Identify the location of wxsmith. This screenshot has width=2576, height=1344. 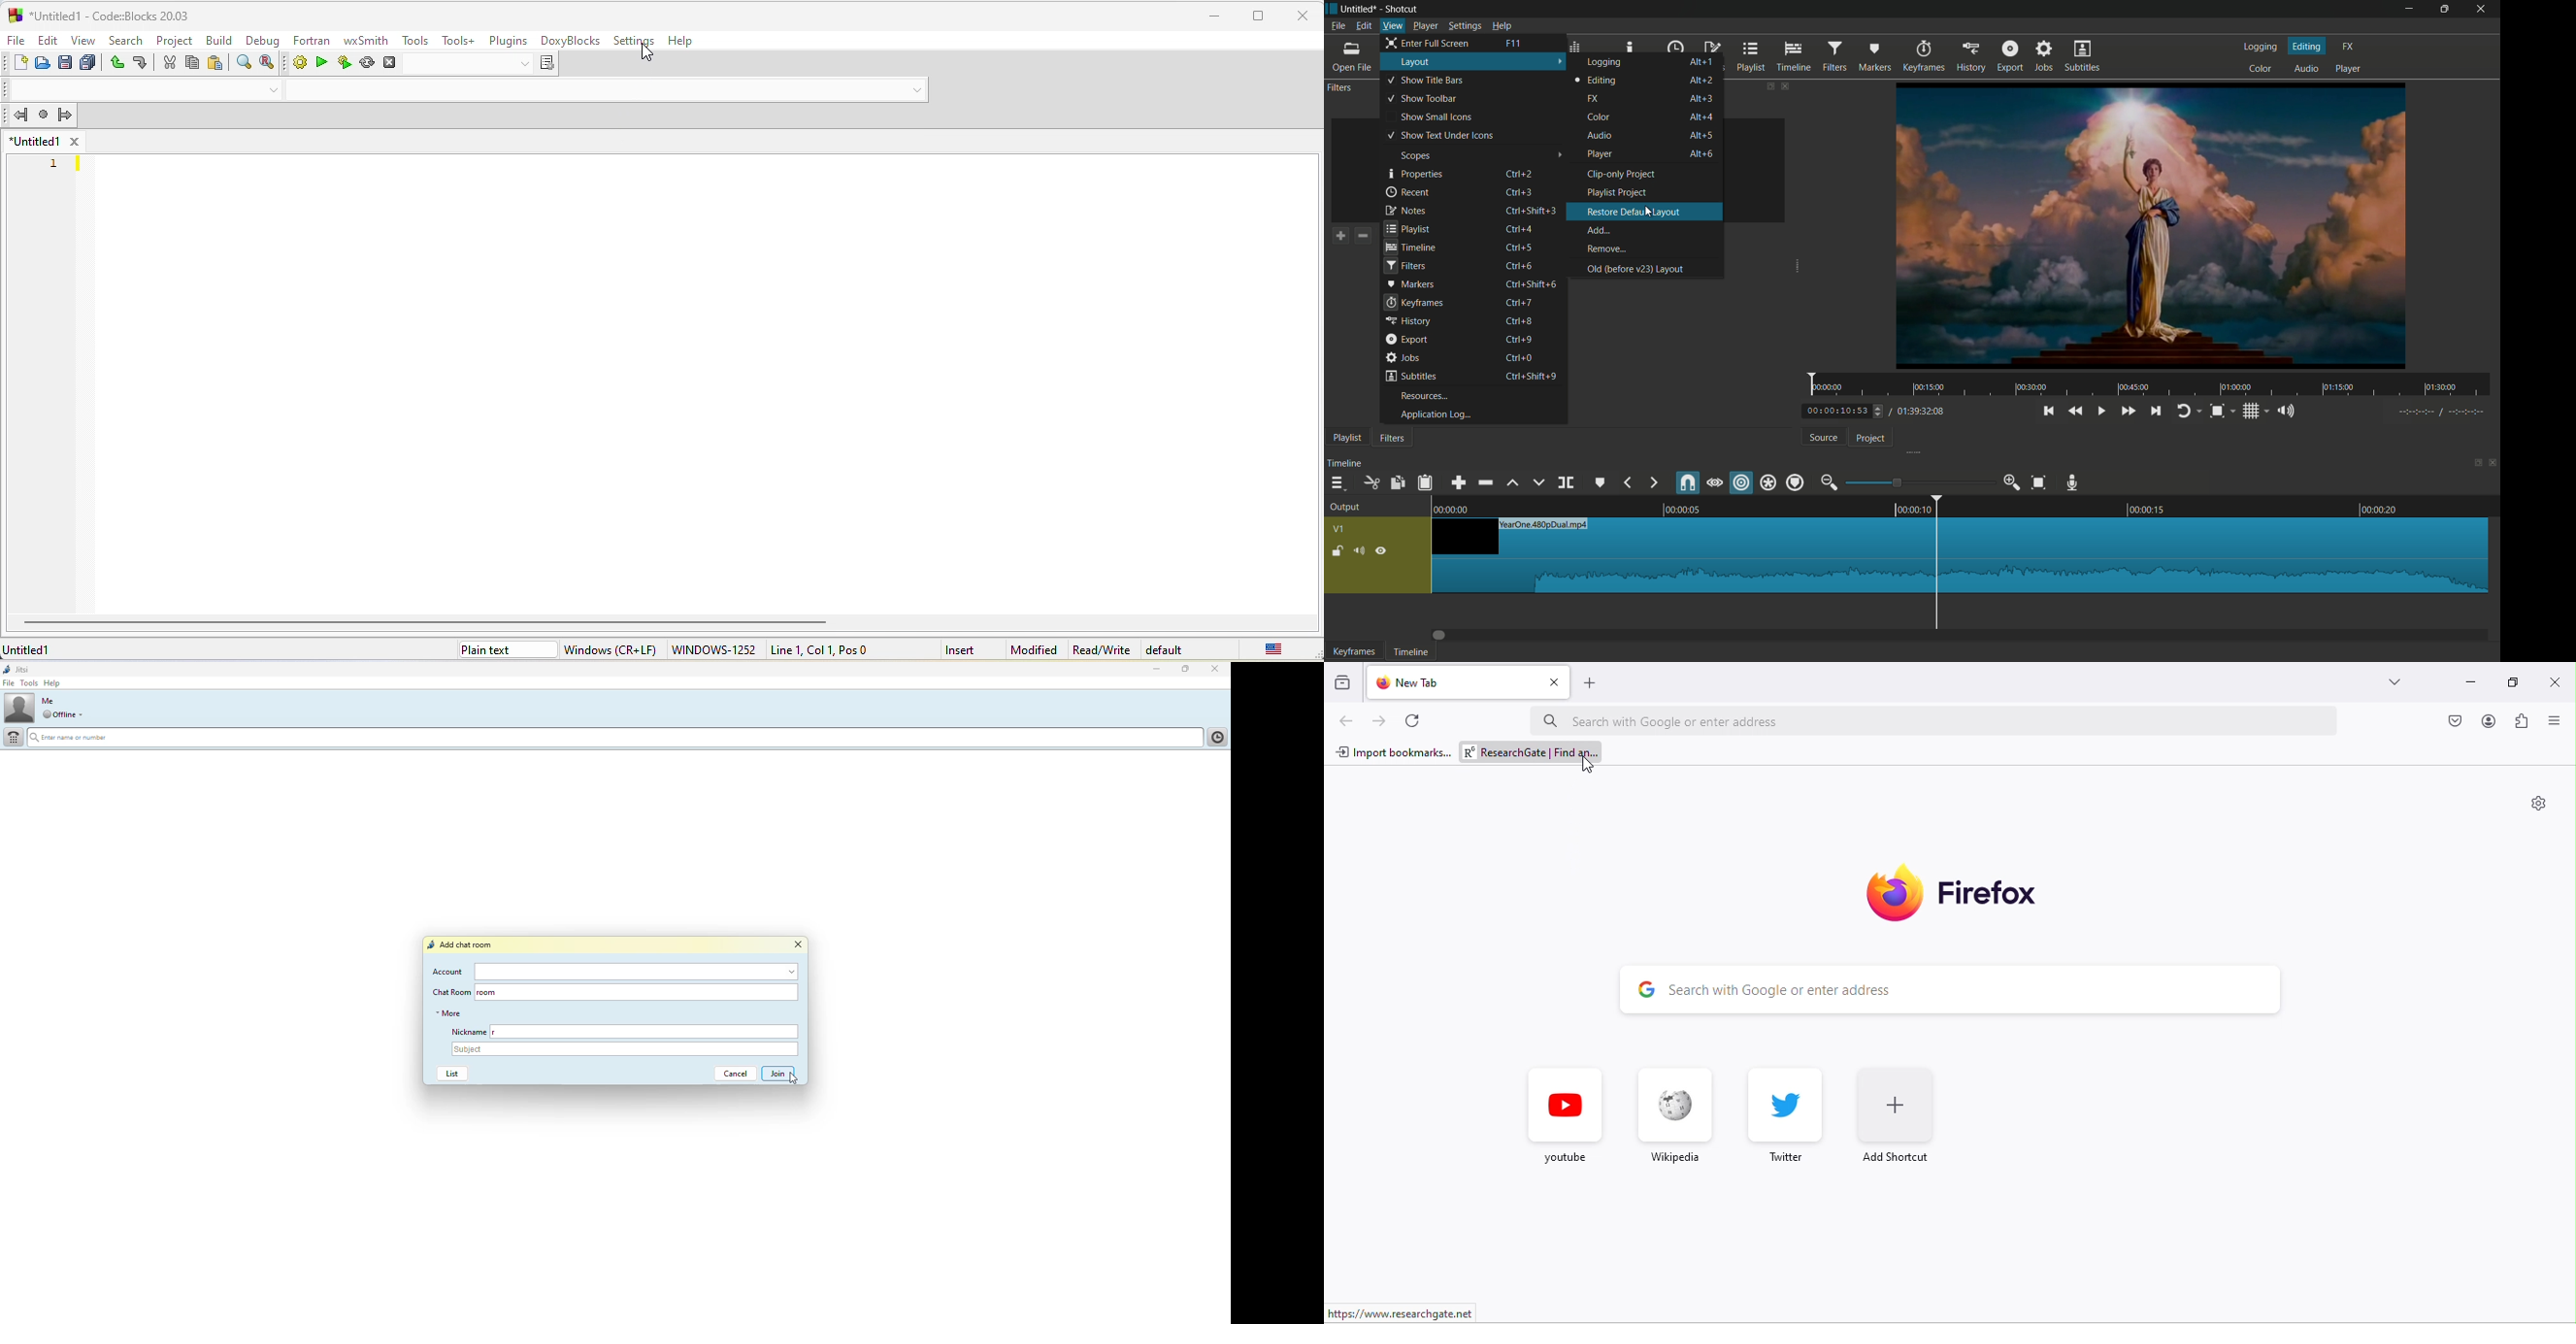
(365, 40).